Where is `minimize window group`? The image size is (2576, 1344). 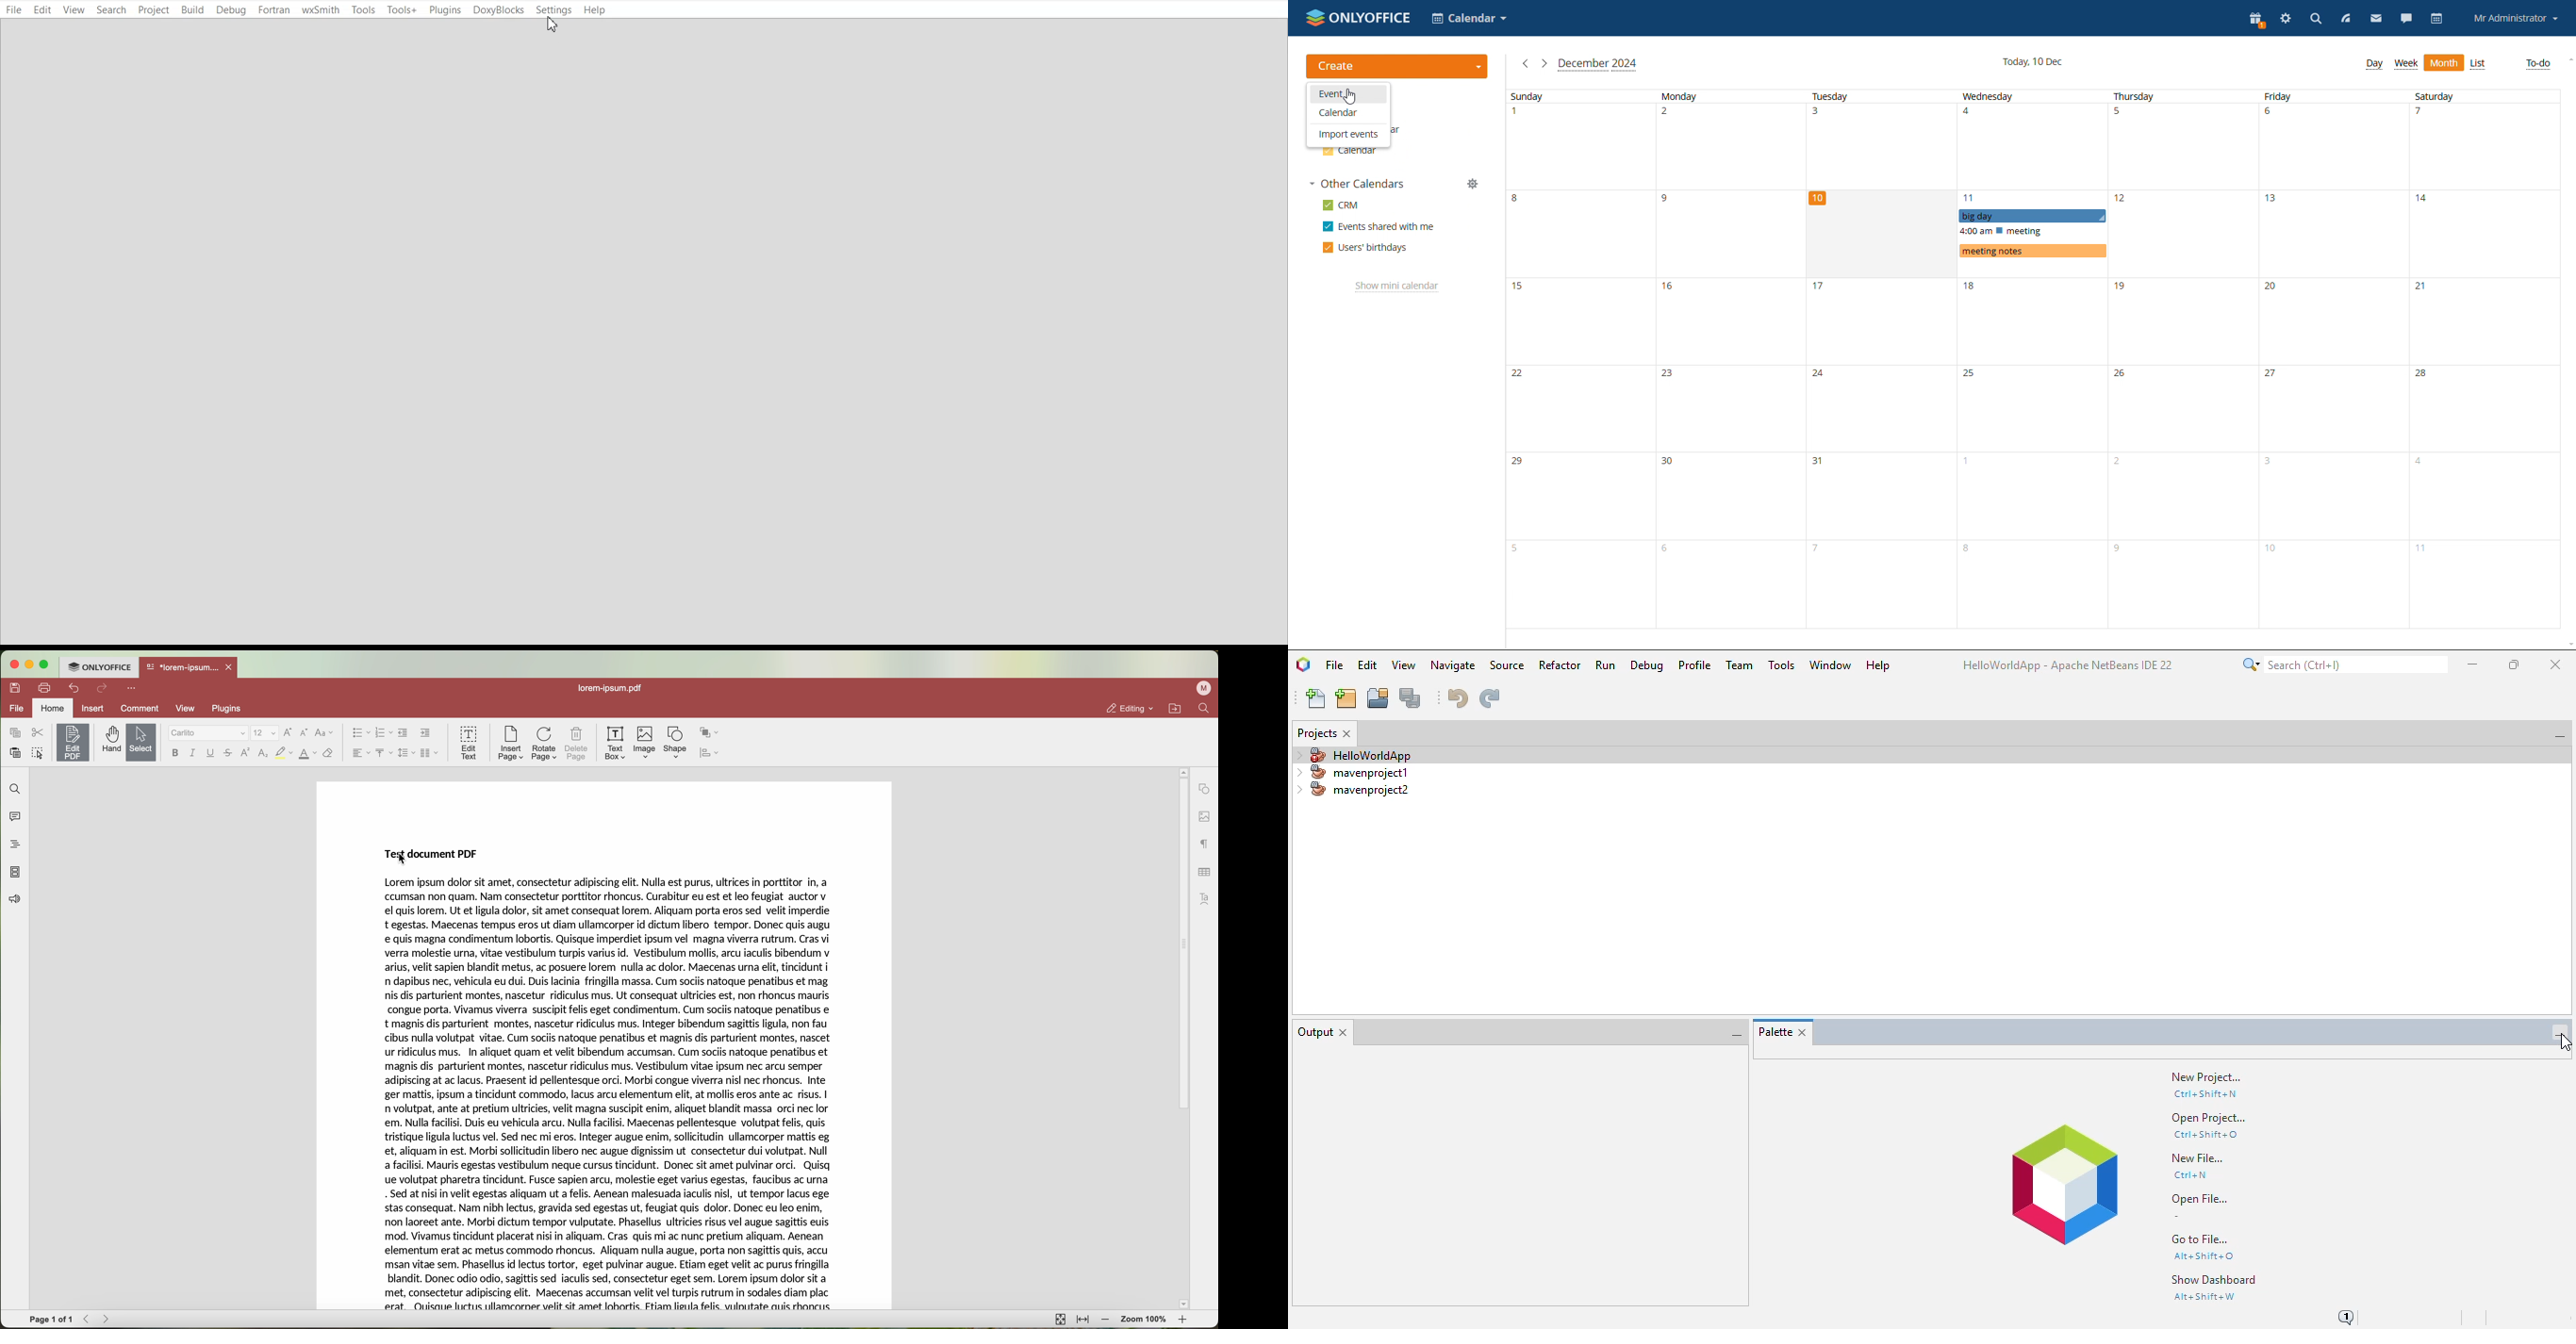
minimize window group is located at coordinates (1733, 1036).